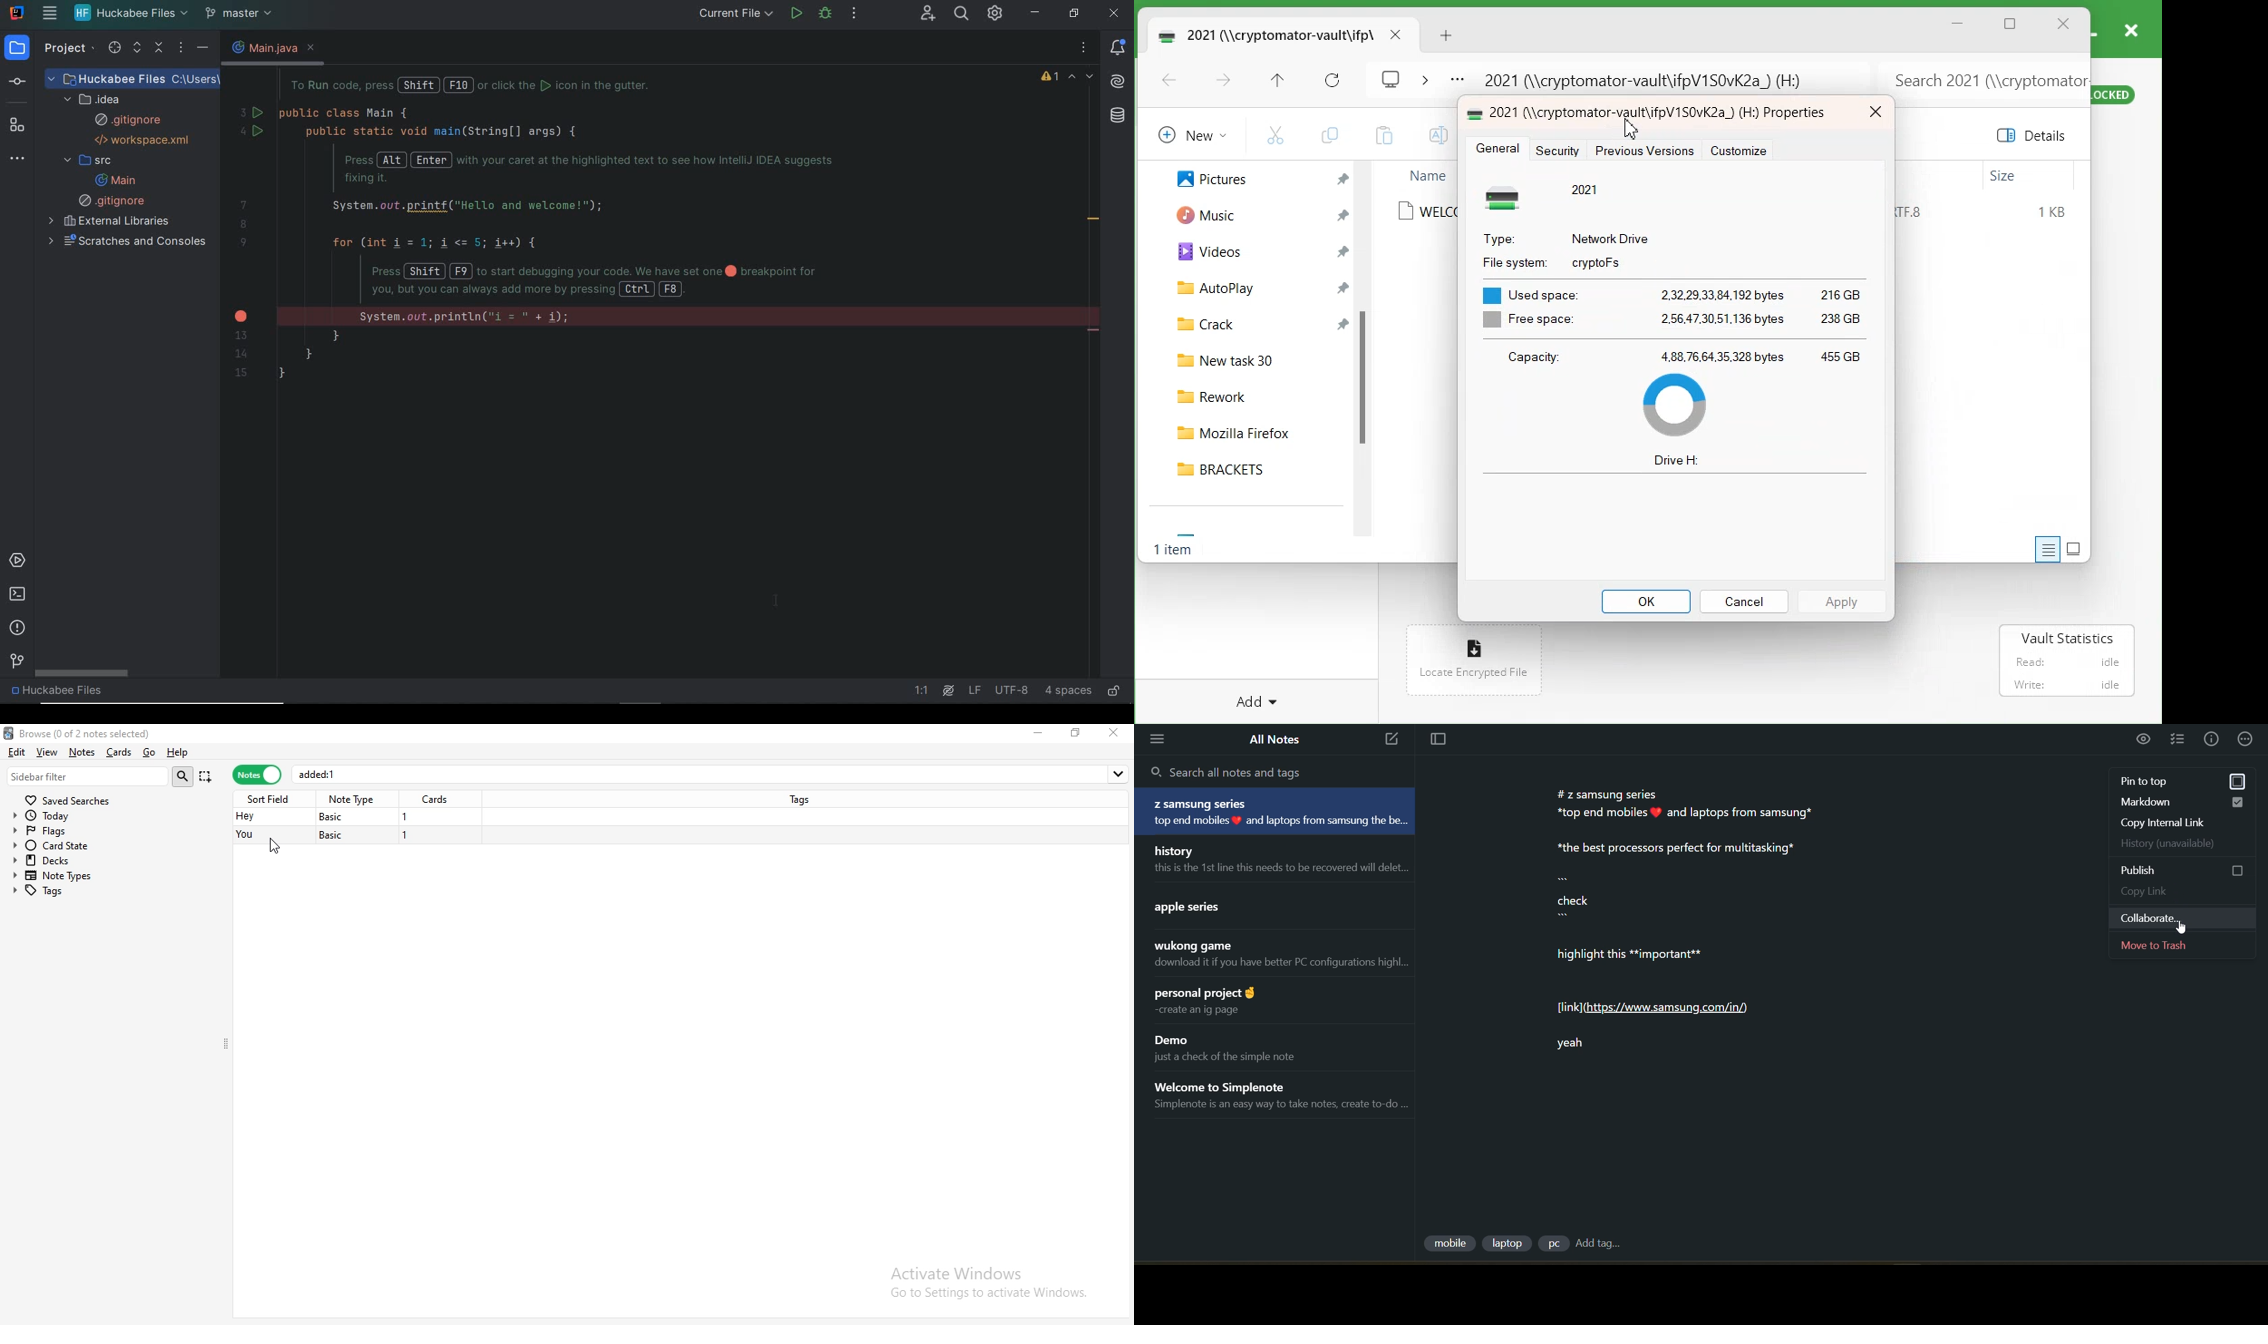  I want to click on Pin a file, so click(1344, 251).